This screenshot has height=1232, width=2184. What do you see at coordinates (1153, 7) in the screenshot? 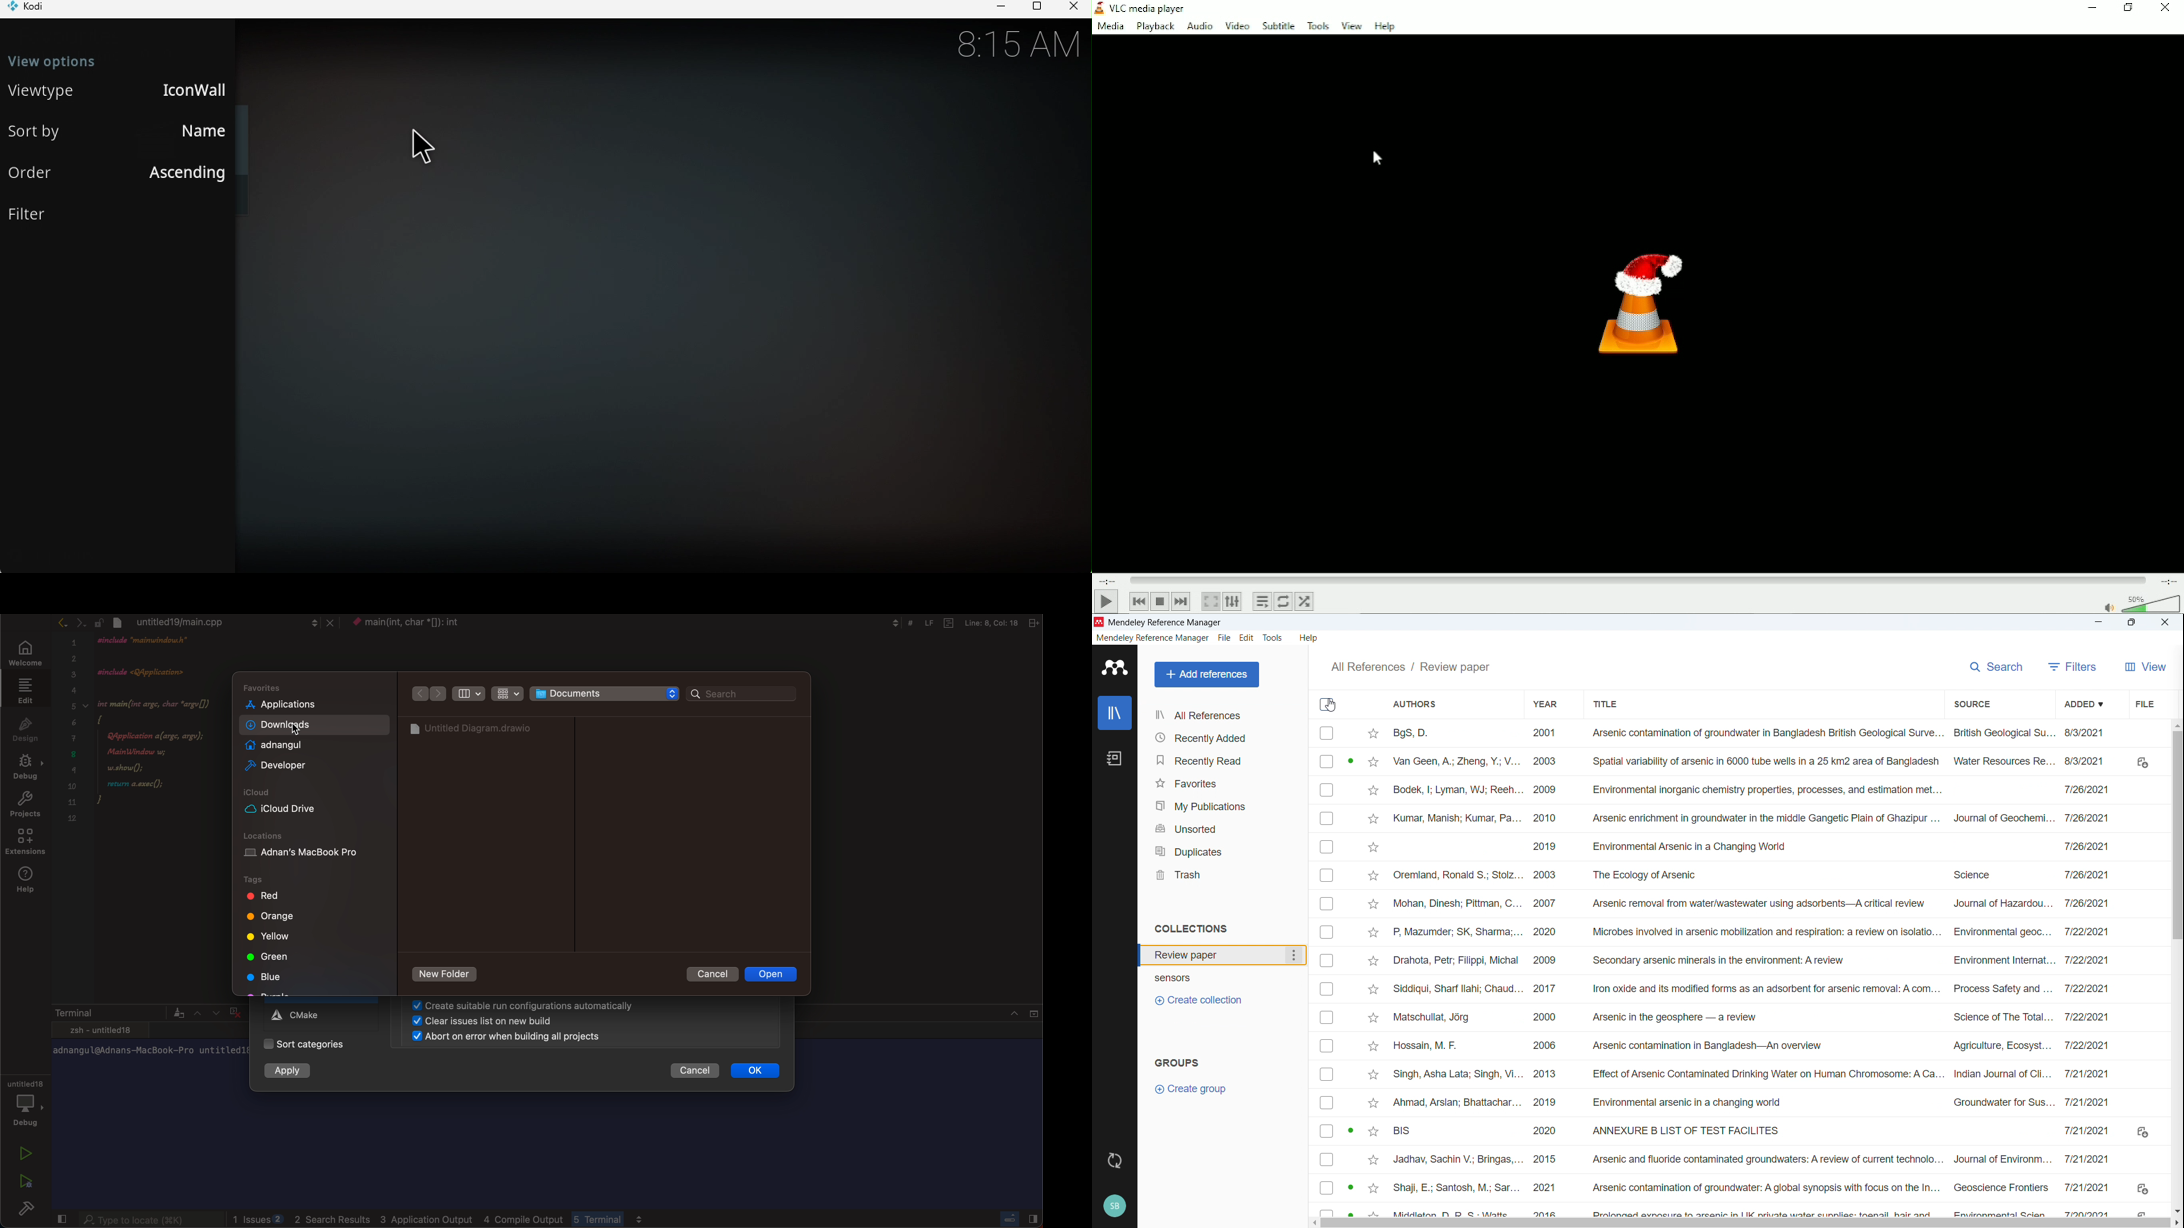
I see `VLC media player` at bounding box center [1153, 7].